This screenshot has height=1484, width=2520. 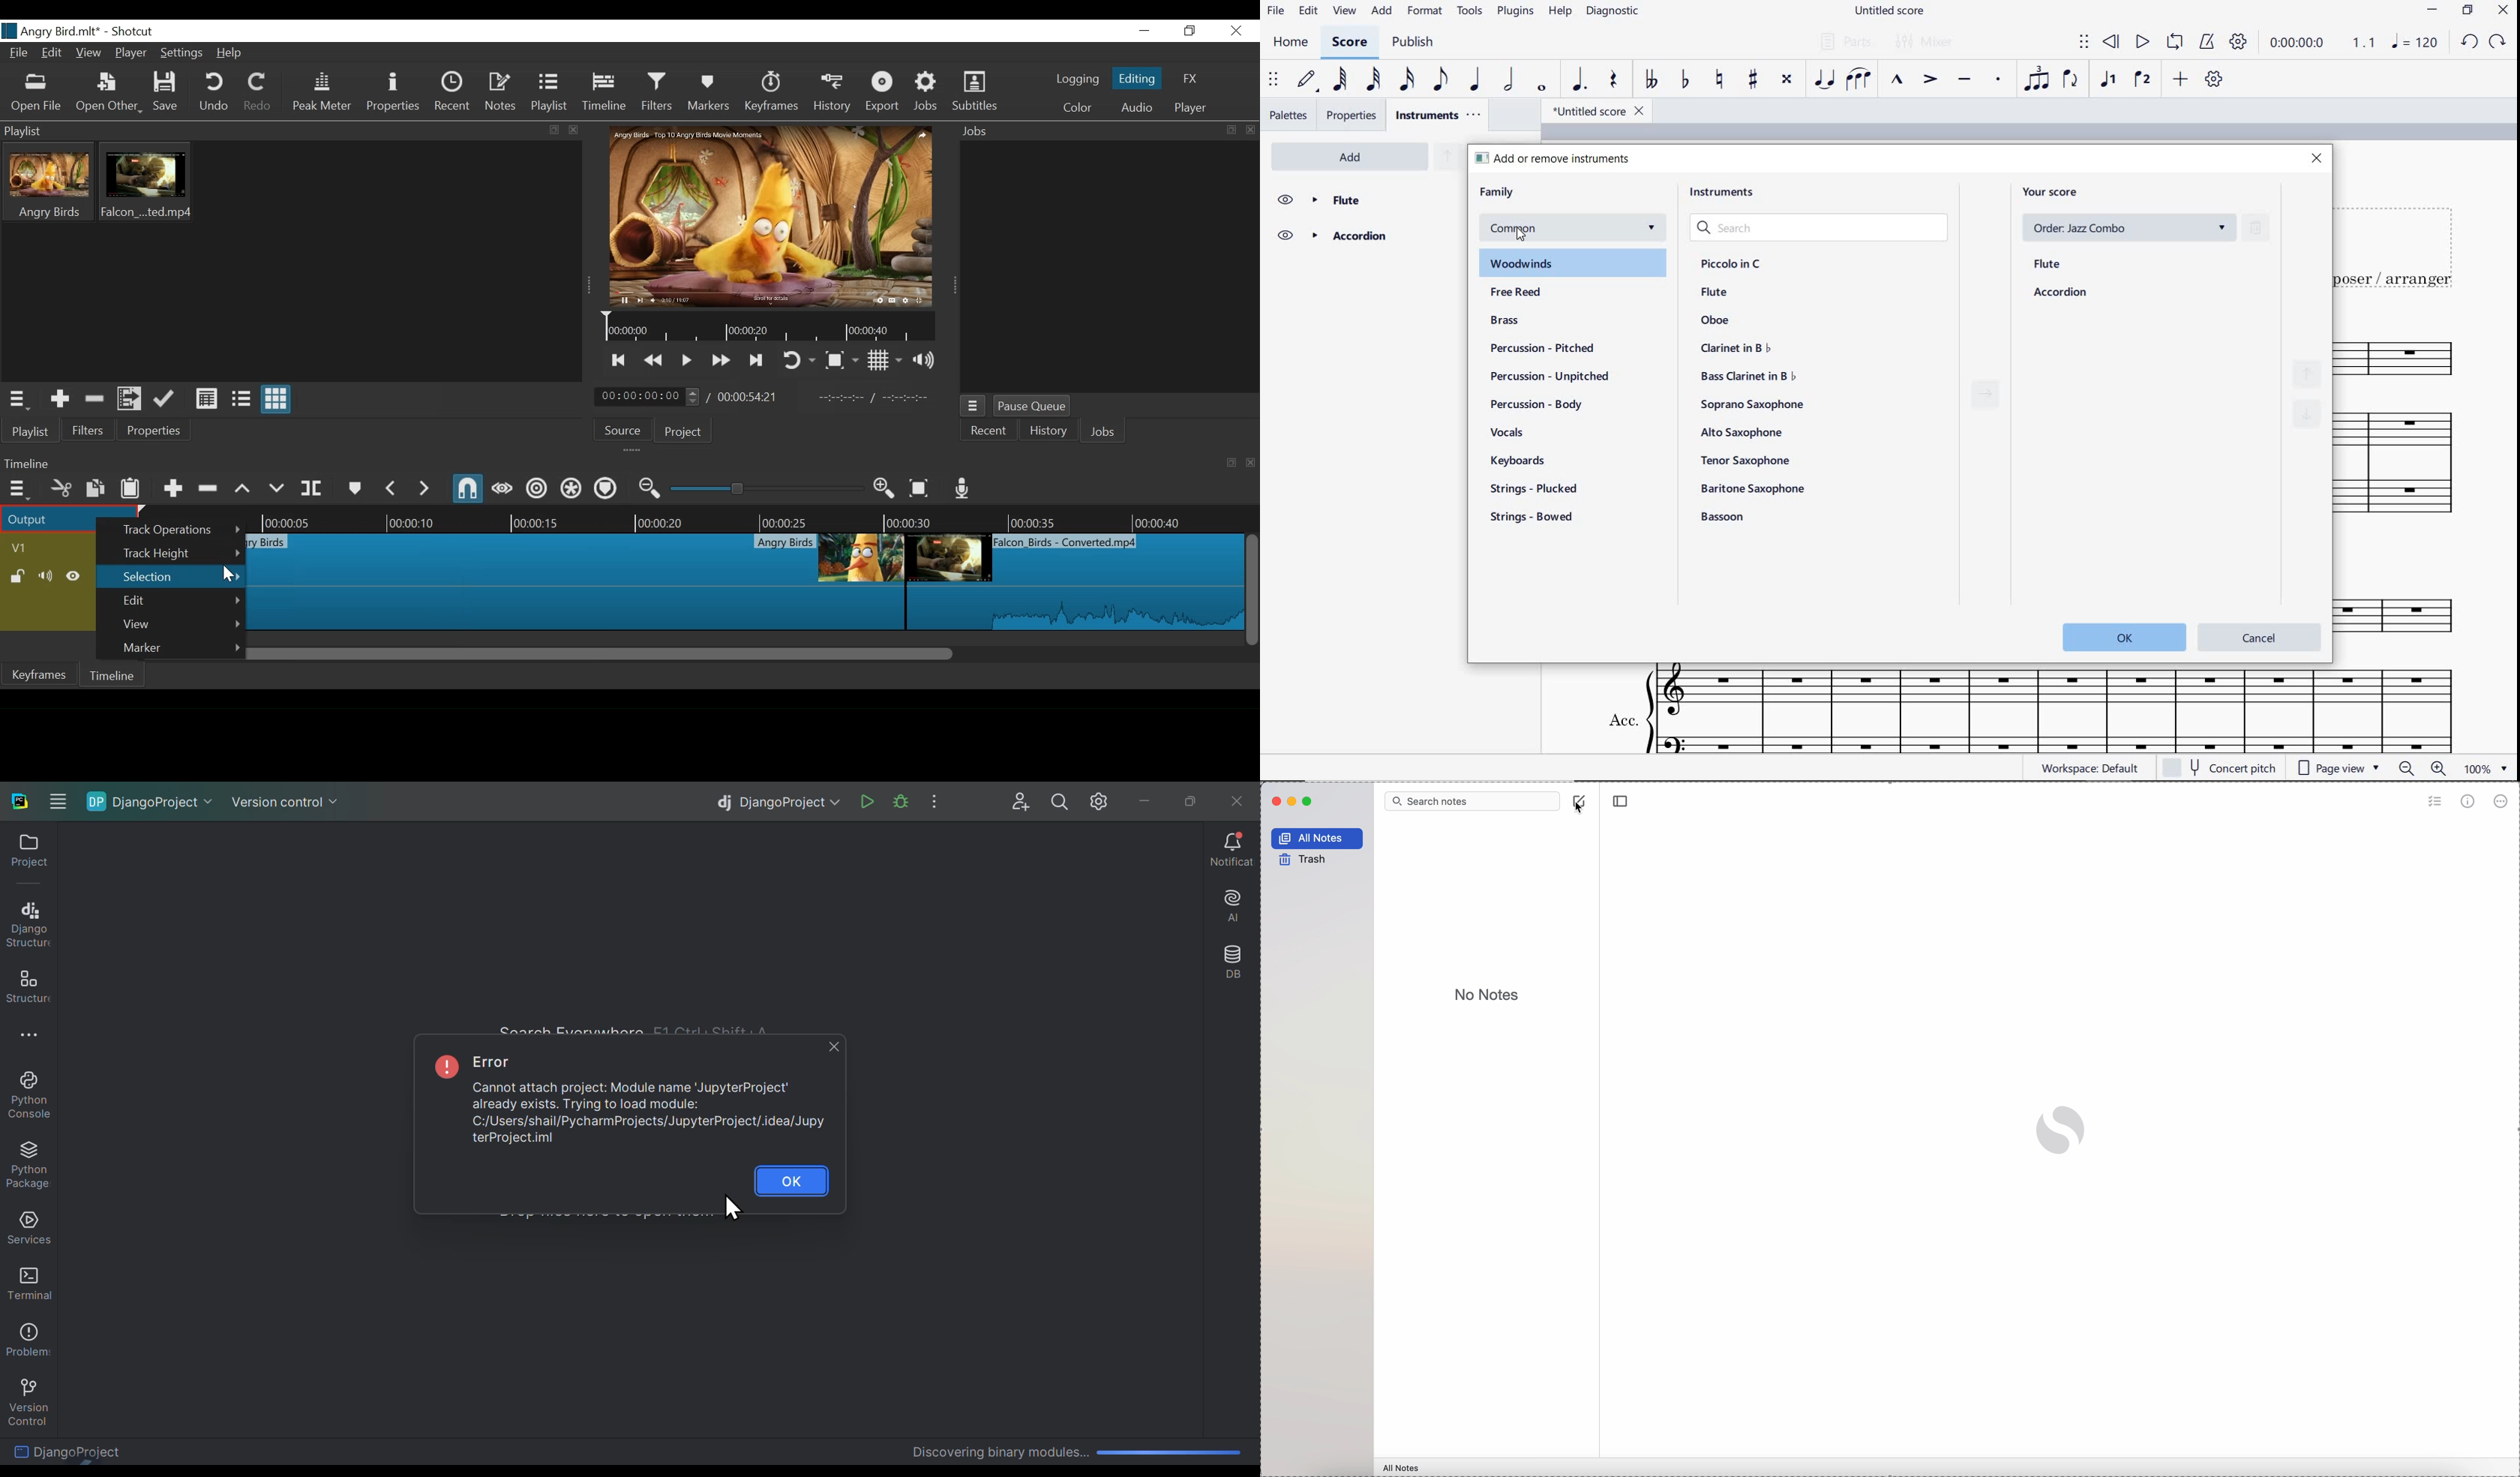 What do you see at coordinates (1288, 115) in the screenshot?
I see `palettes` at bounding box center [1288, 115].